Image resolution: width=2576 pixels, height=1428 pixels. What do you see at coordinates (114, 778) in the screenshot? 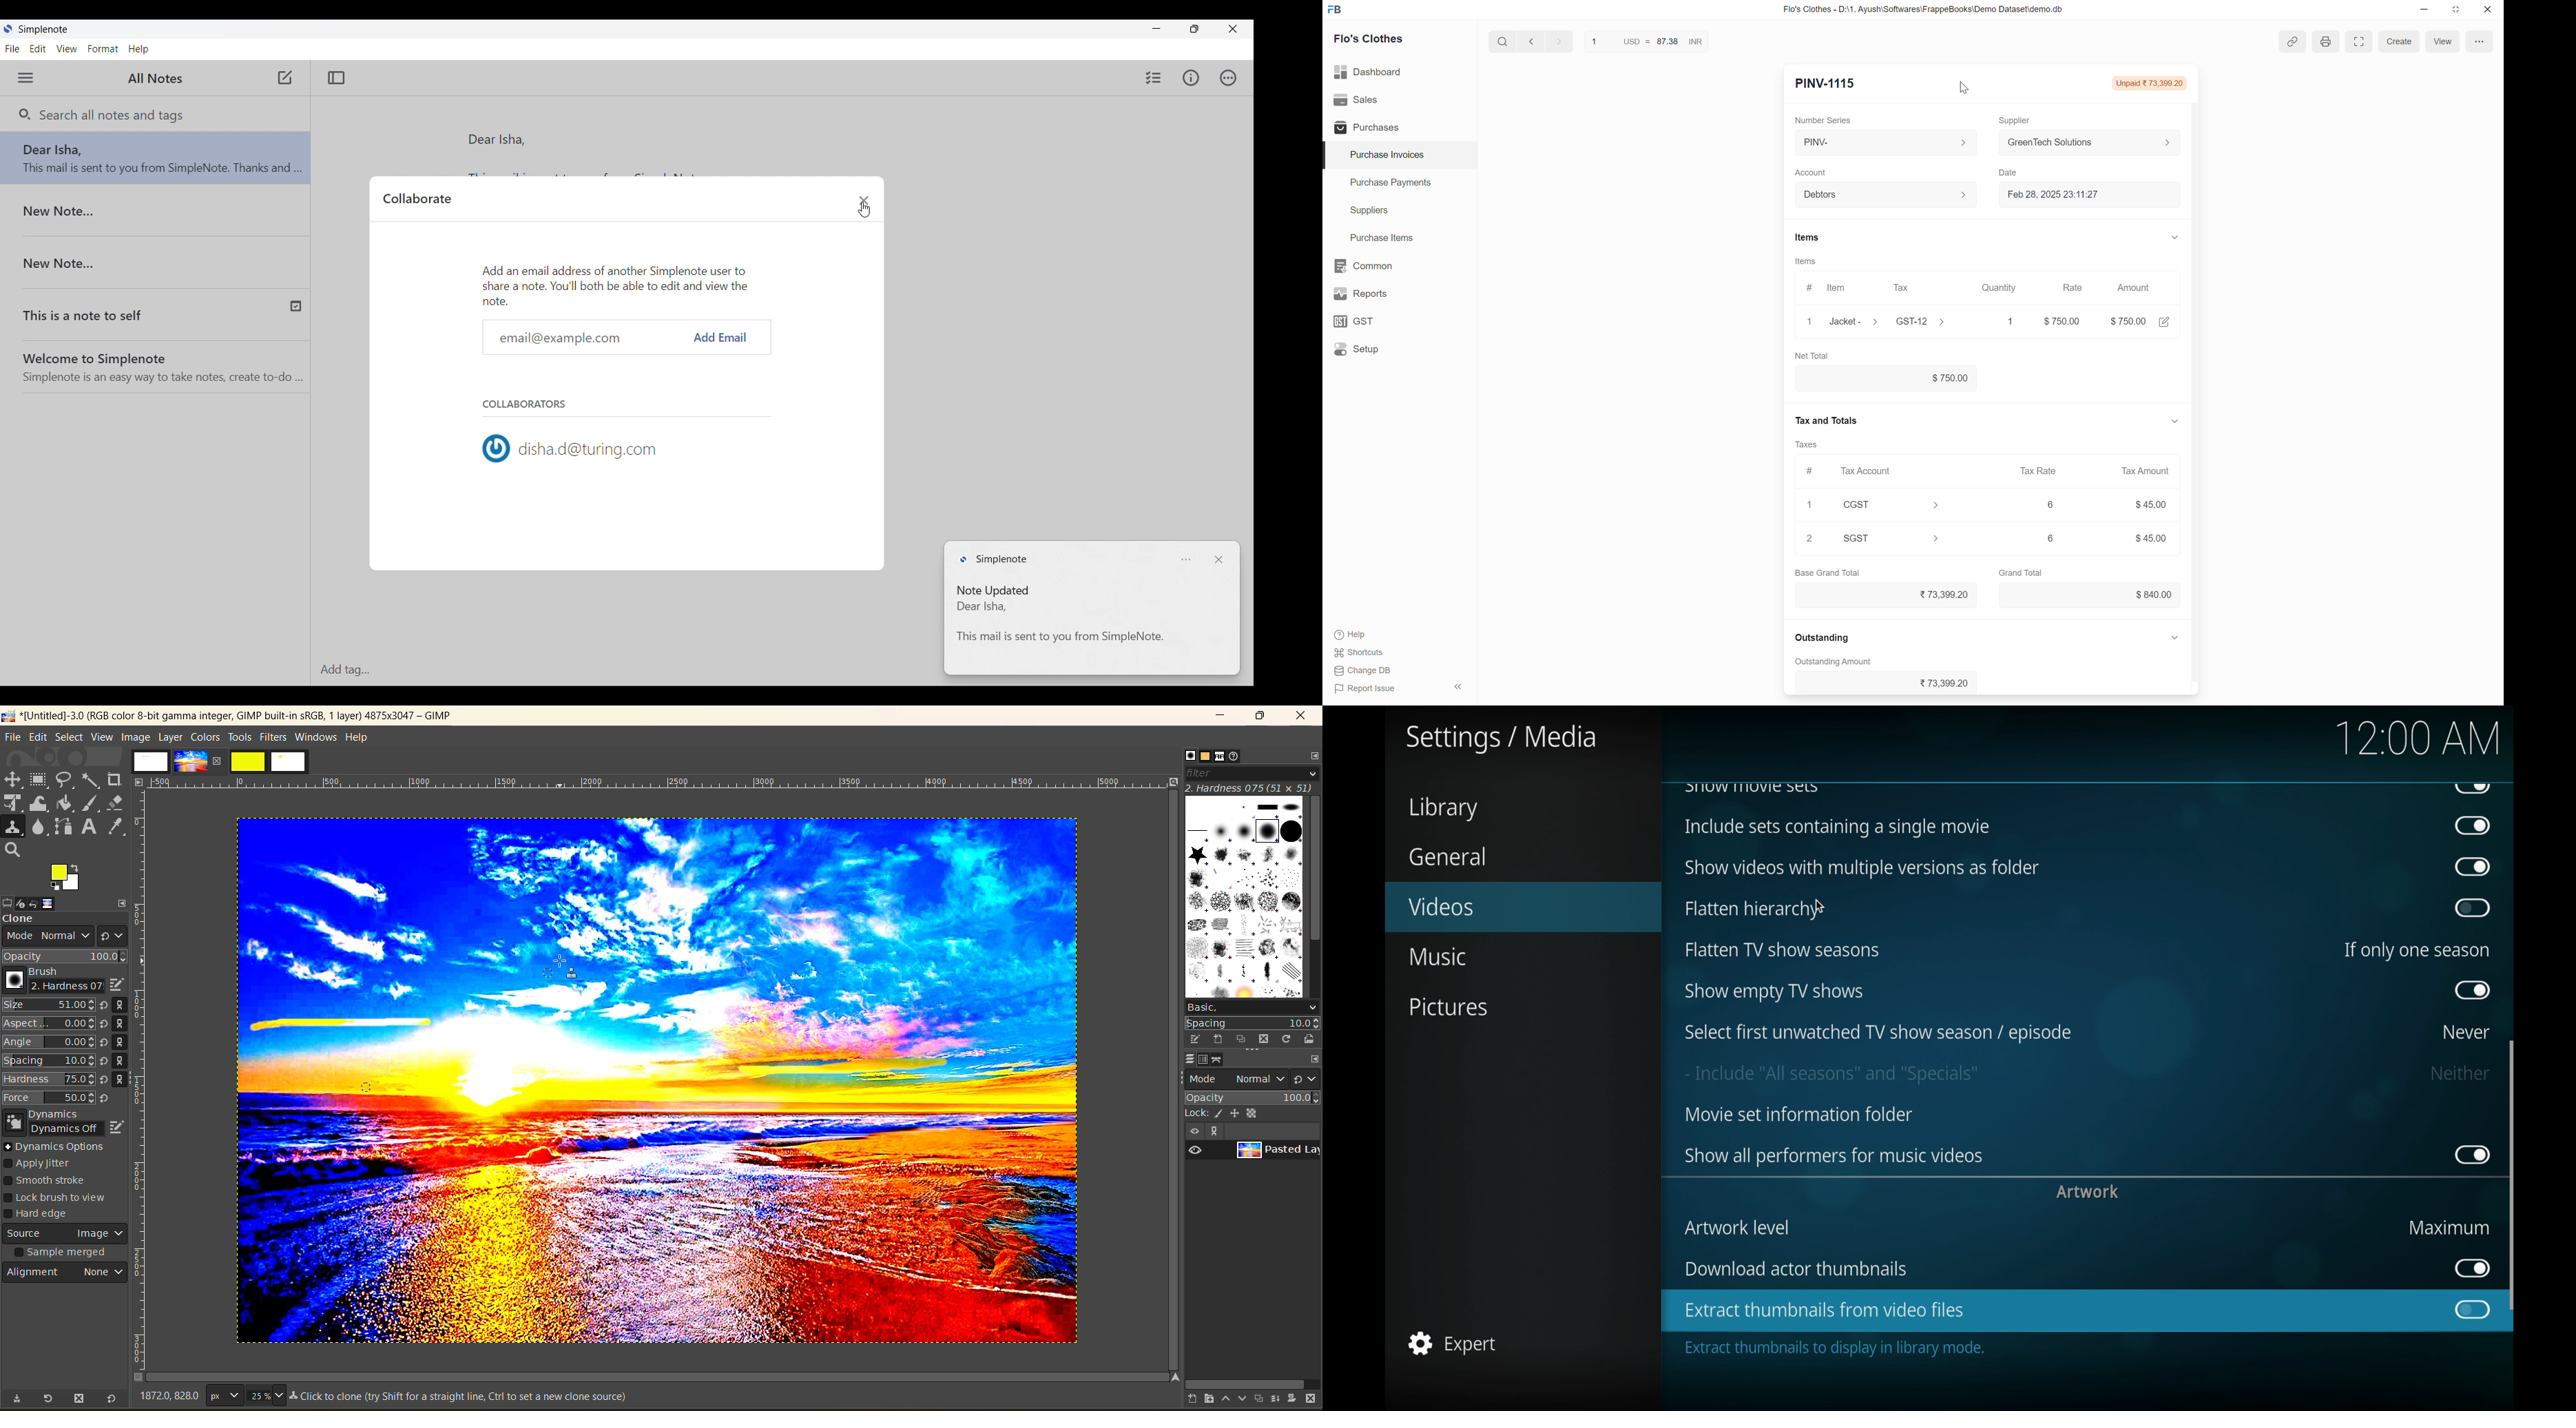
I see `crope tool` at bounding box center [114, 778].